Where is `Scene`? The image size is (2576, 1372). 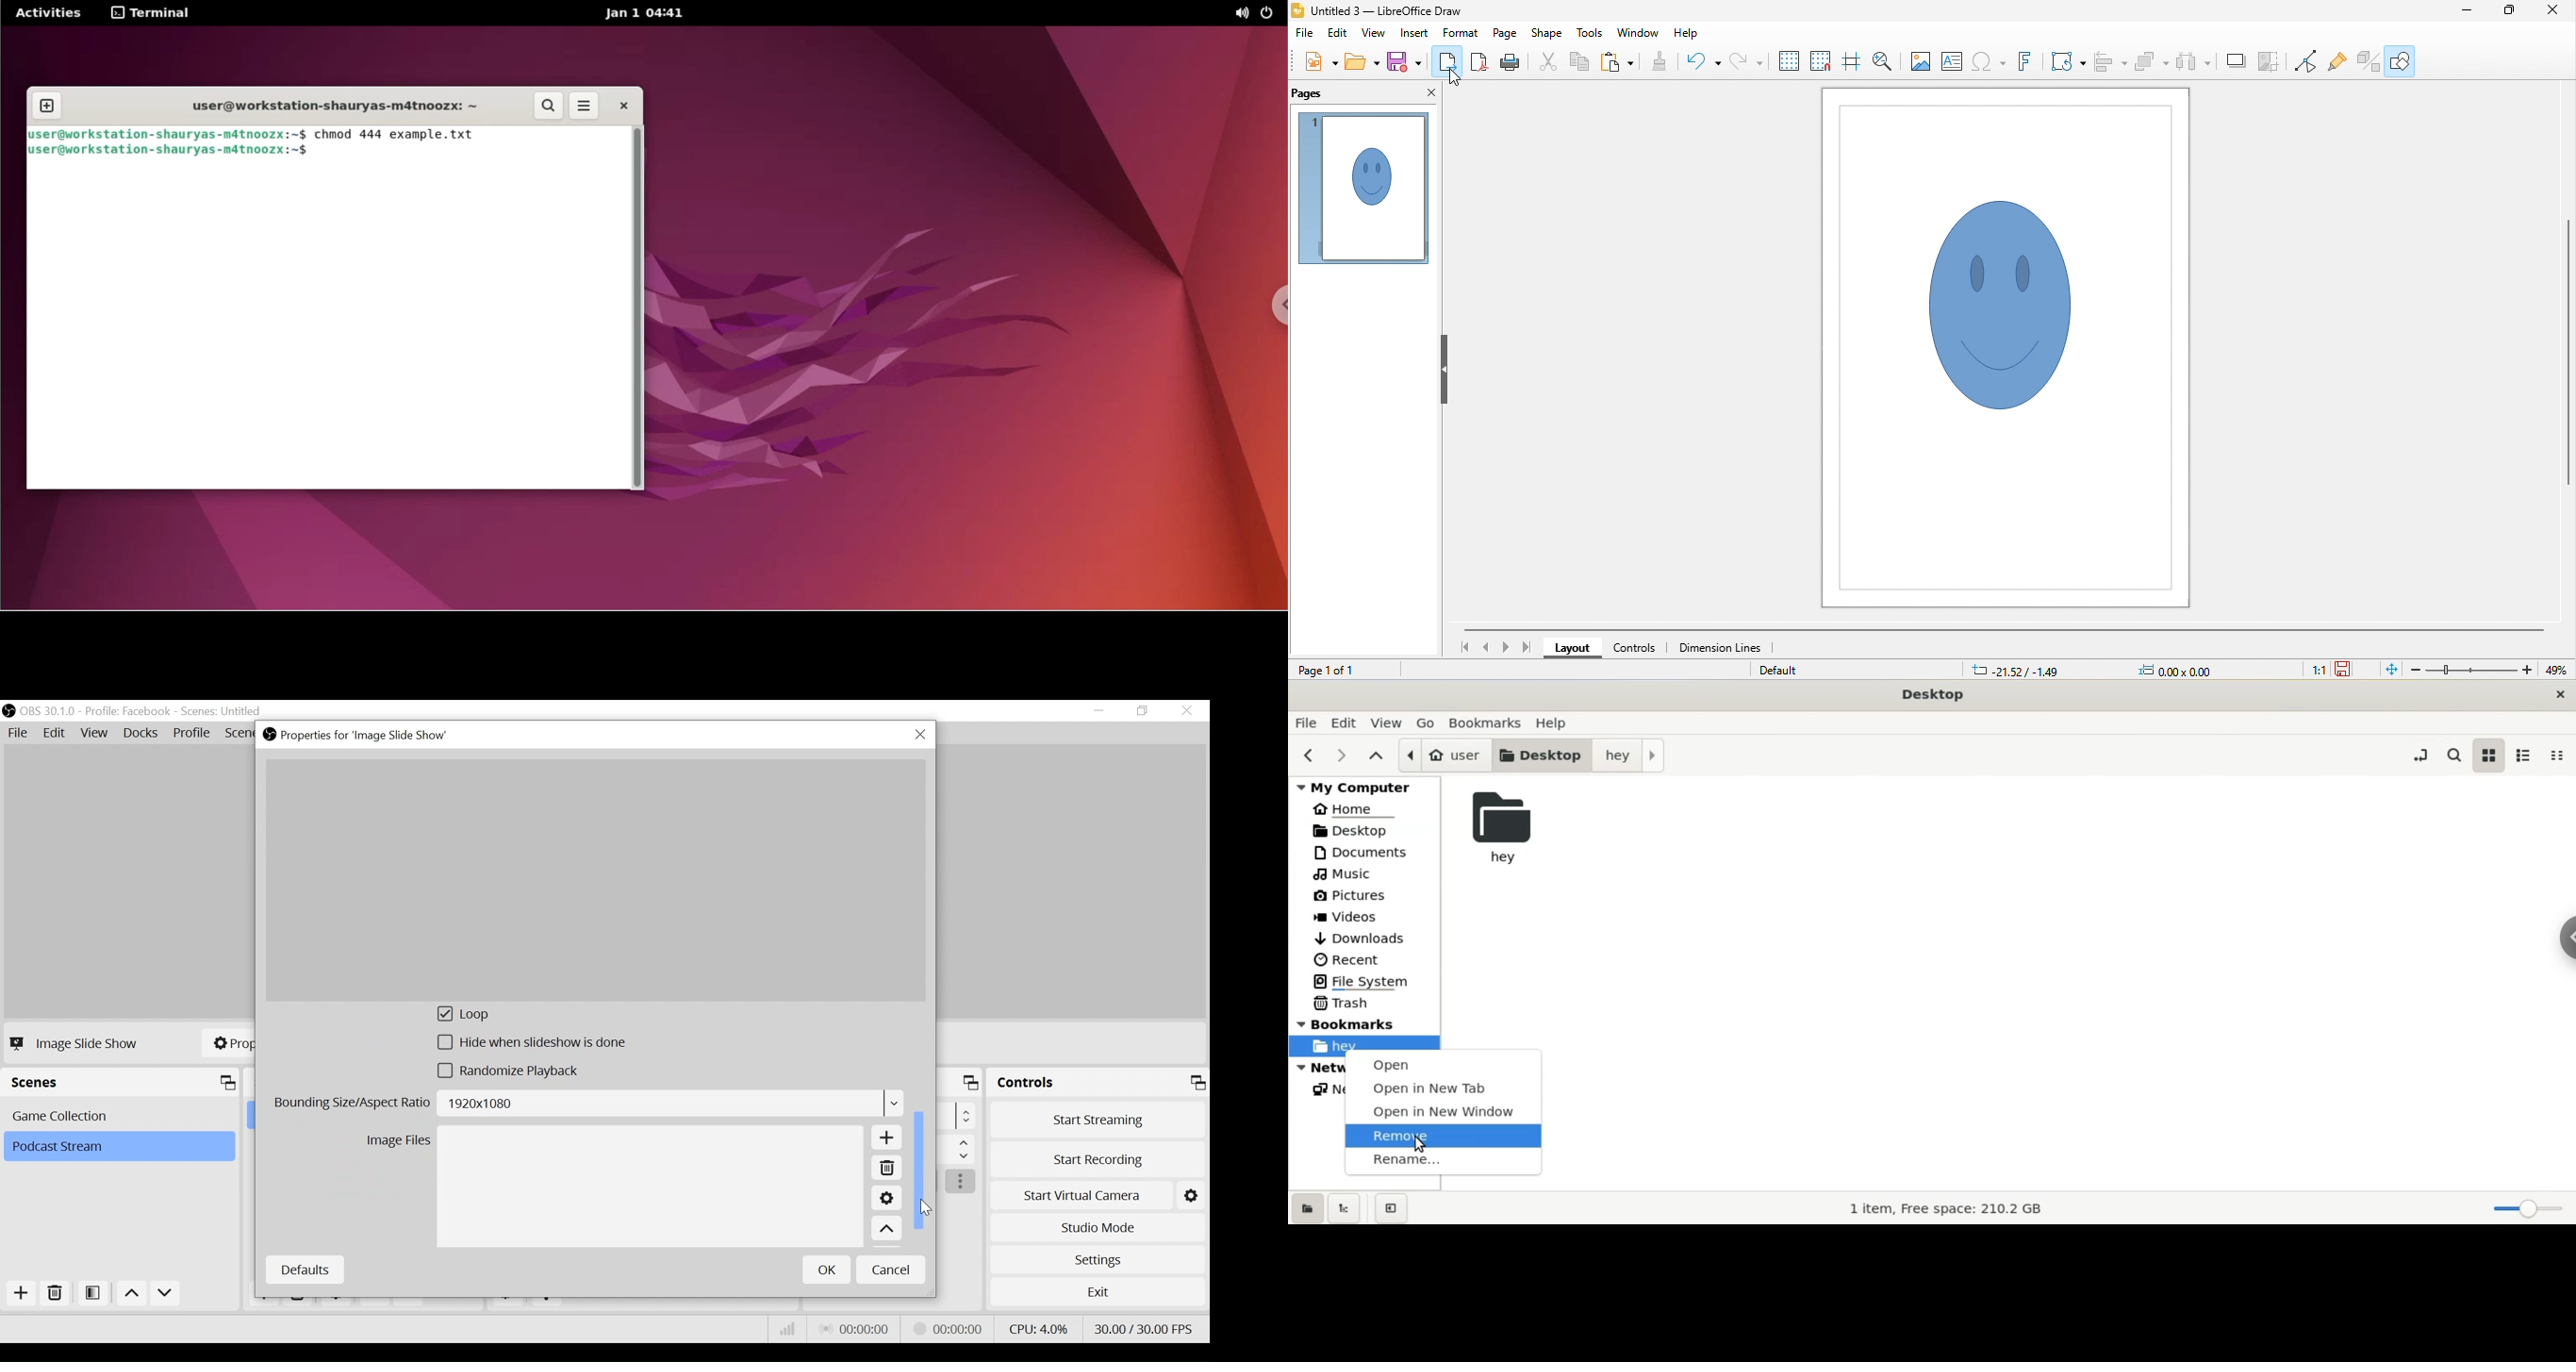 Scene is located at coordinates (122, 1115).